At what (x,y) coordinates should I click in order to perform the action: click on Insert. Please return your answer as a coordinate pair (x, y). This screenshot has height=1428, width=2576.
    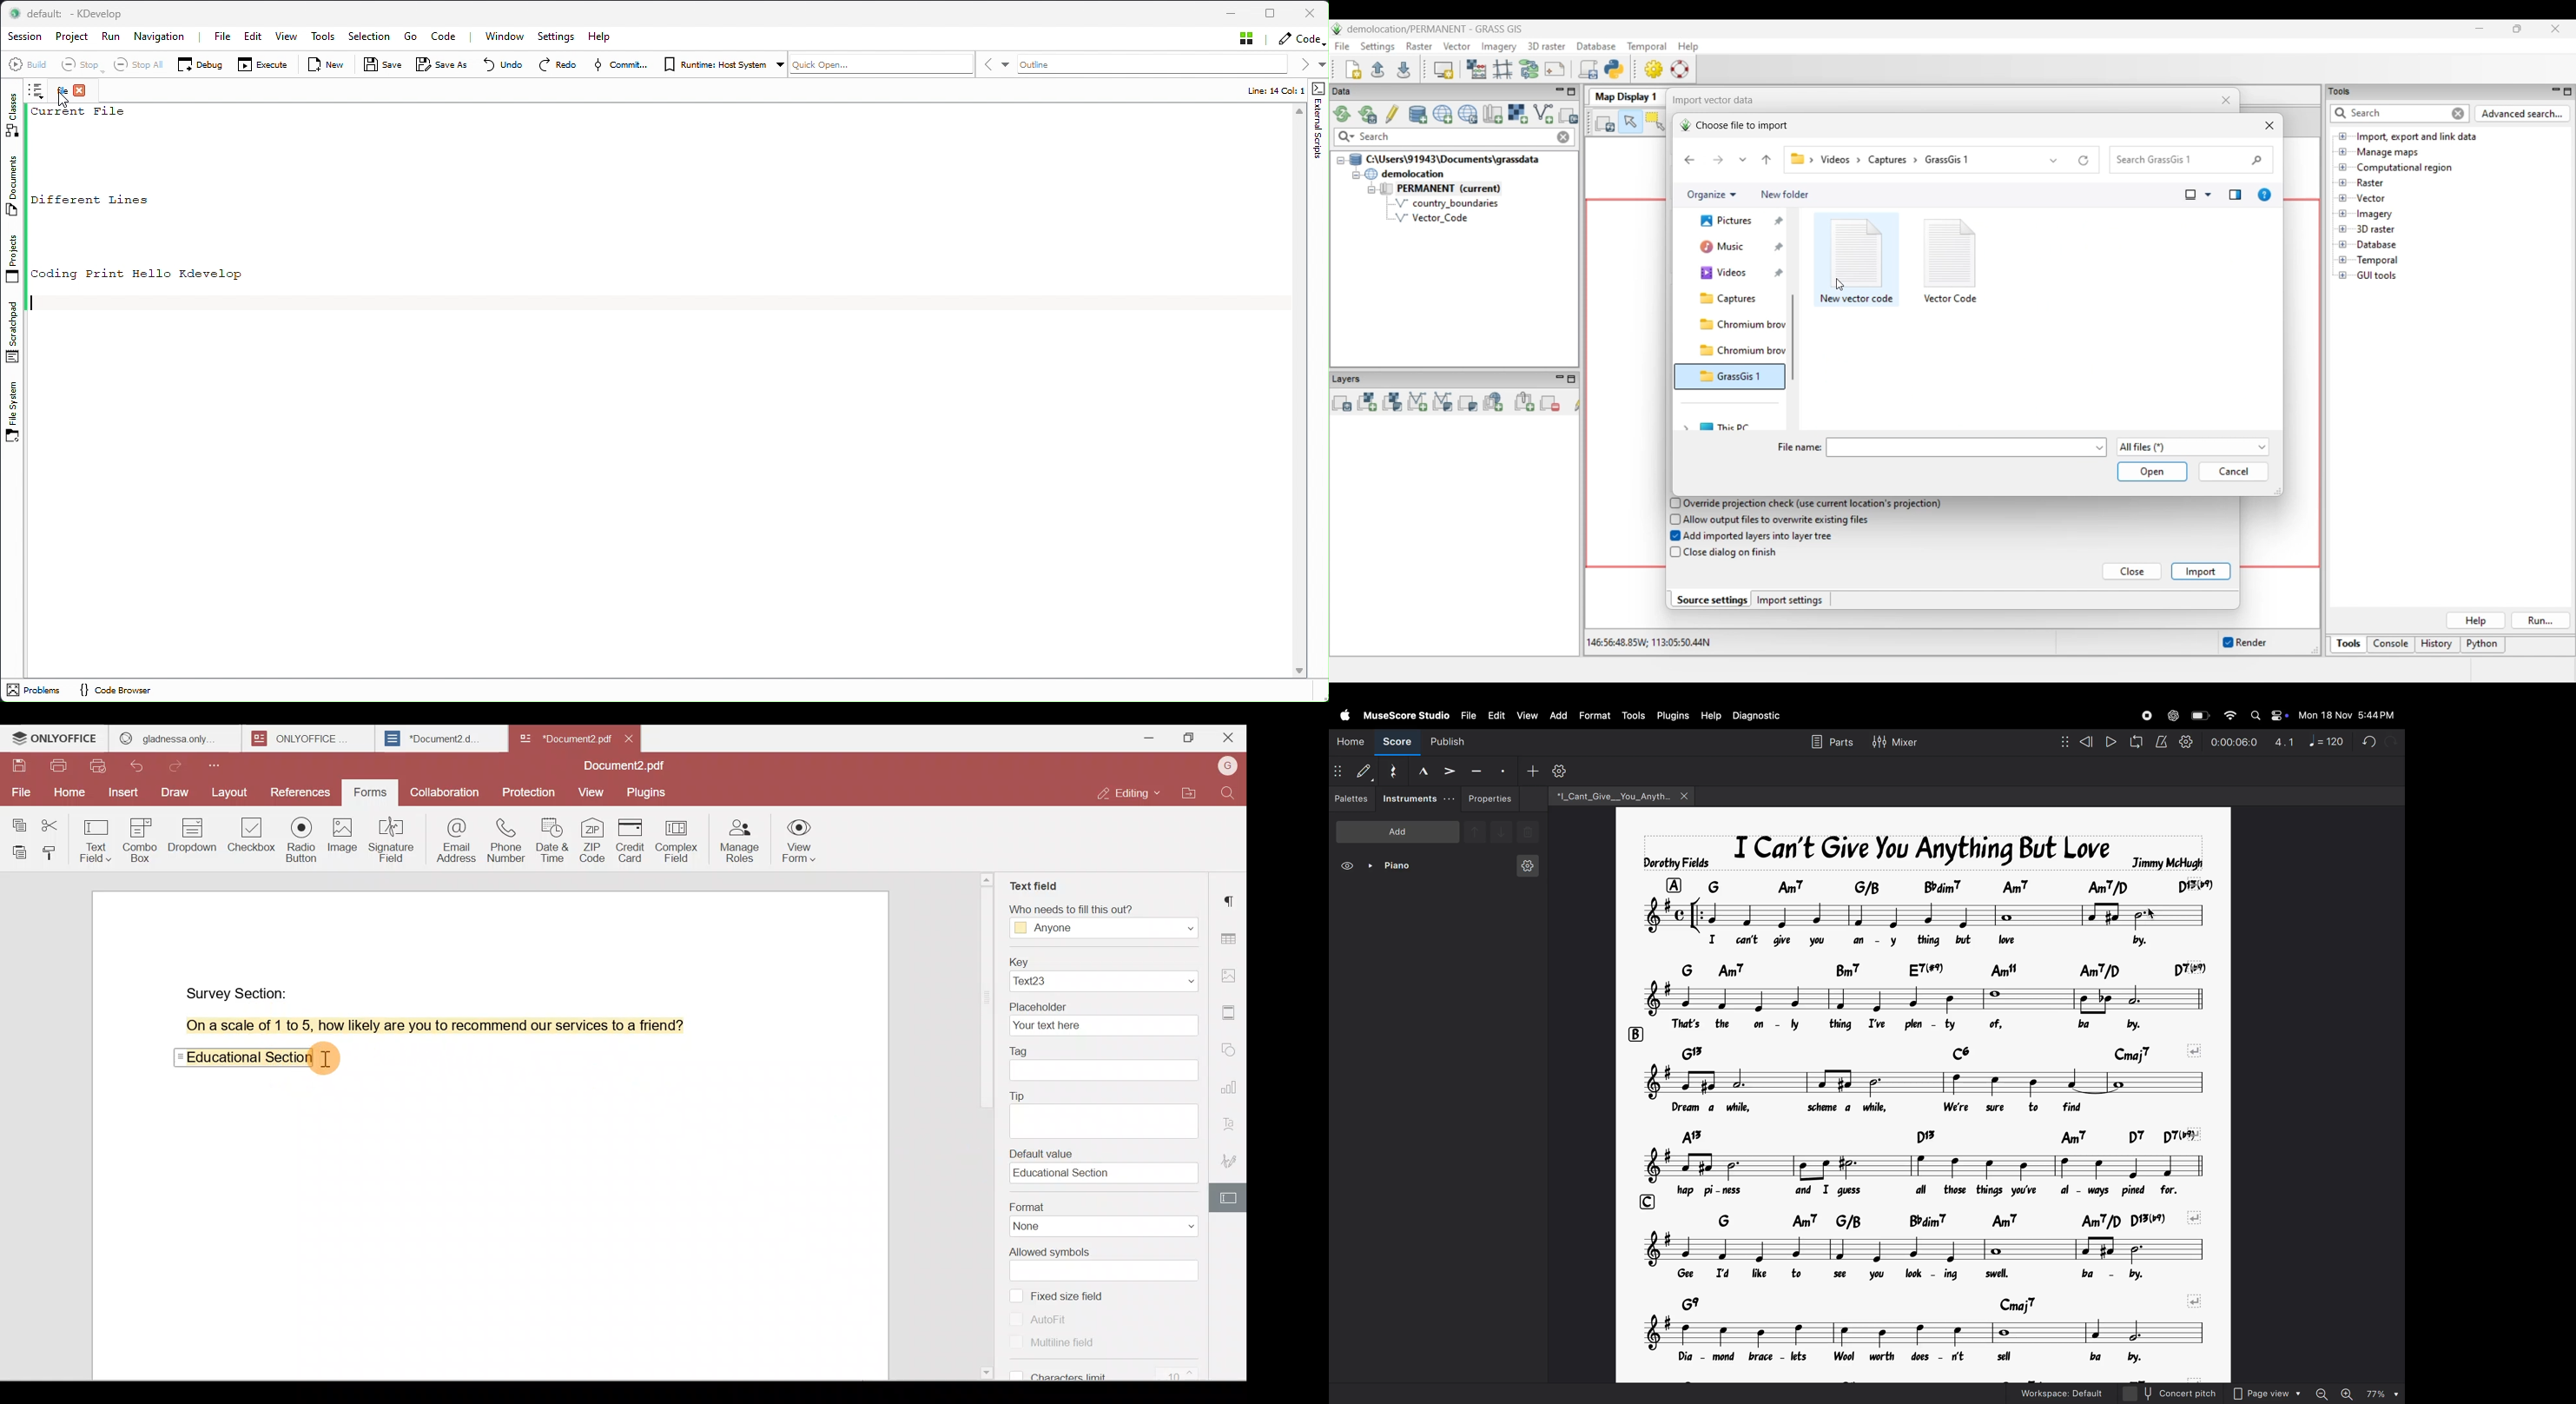
    Looking at the image, I should click on (123, 794).